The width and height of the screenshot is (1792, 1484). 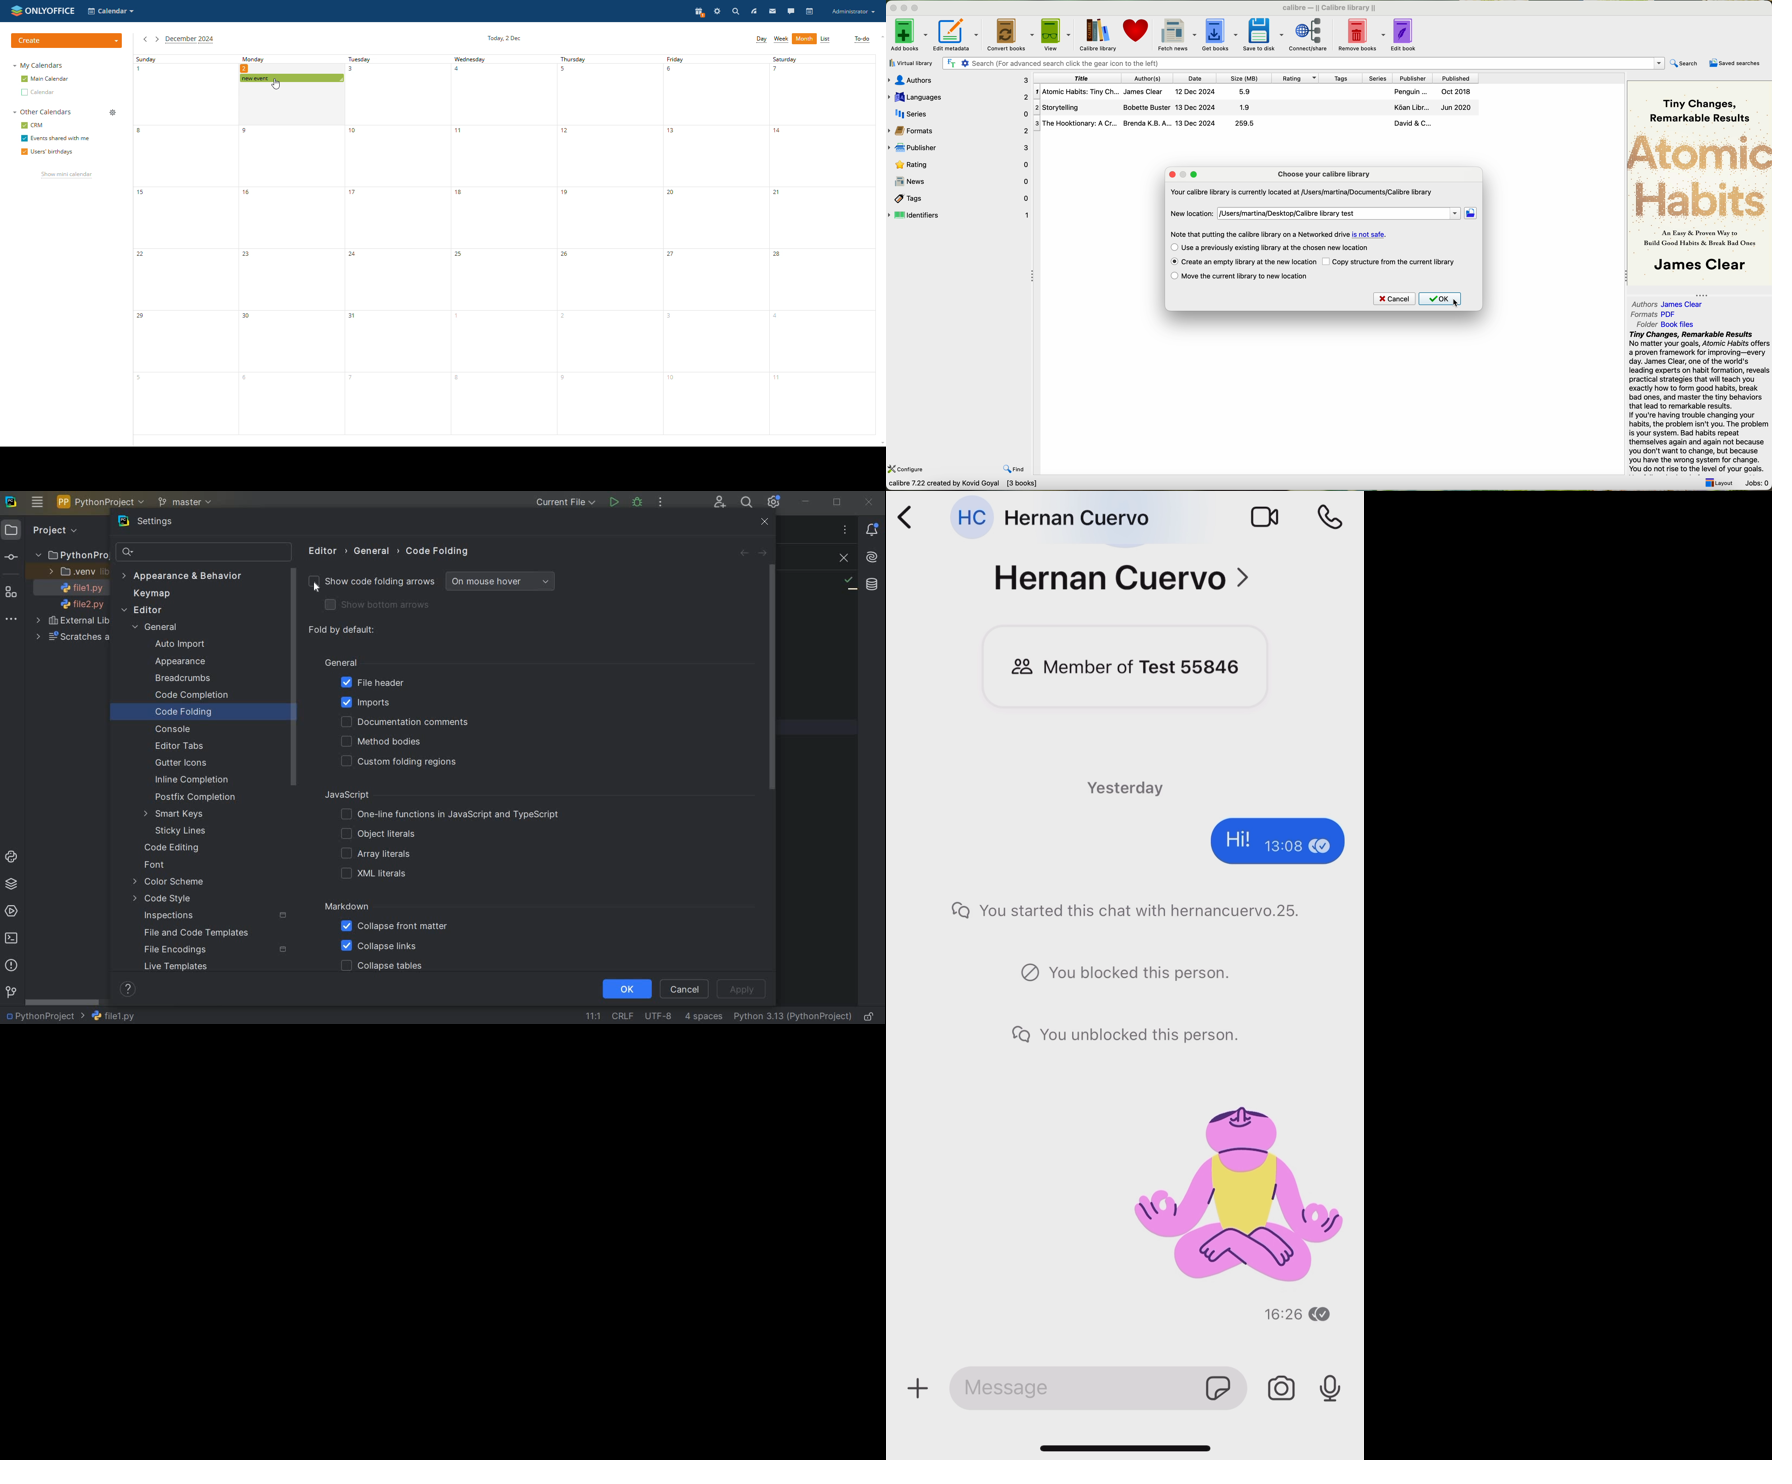 I want to click on call, so click(x=1331, y=517).